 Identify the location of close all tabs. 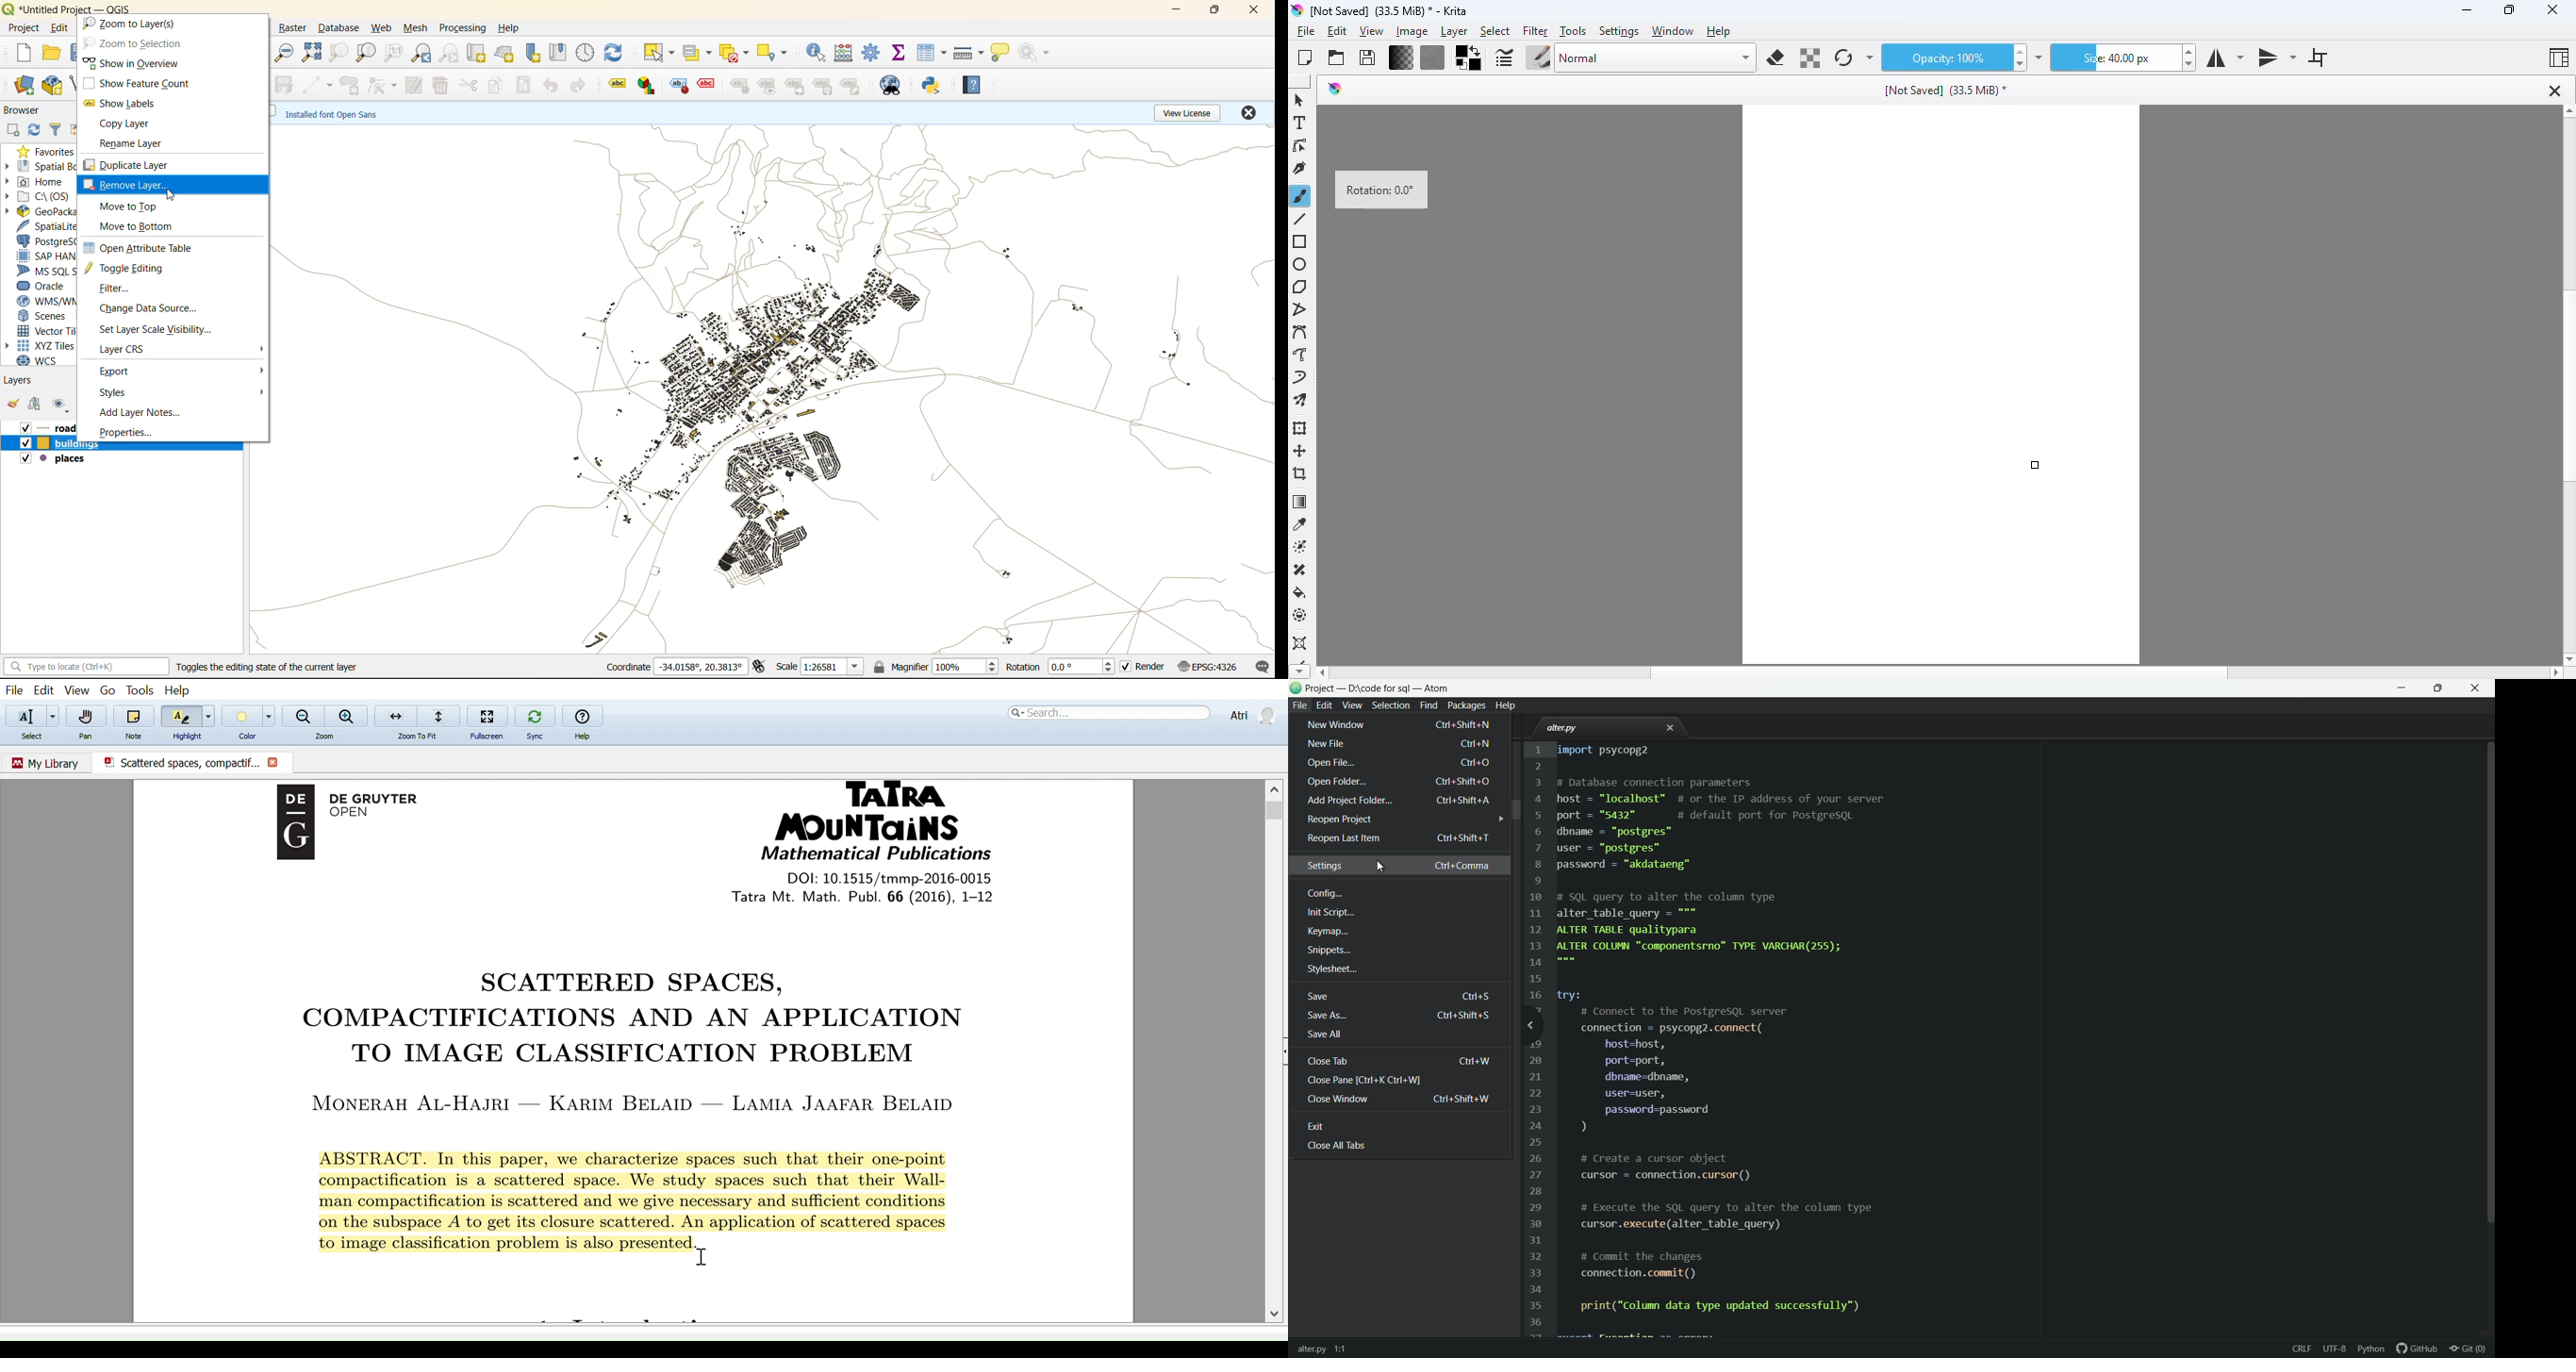
(1336, 1147).